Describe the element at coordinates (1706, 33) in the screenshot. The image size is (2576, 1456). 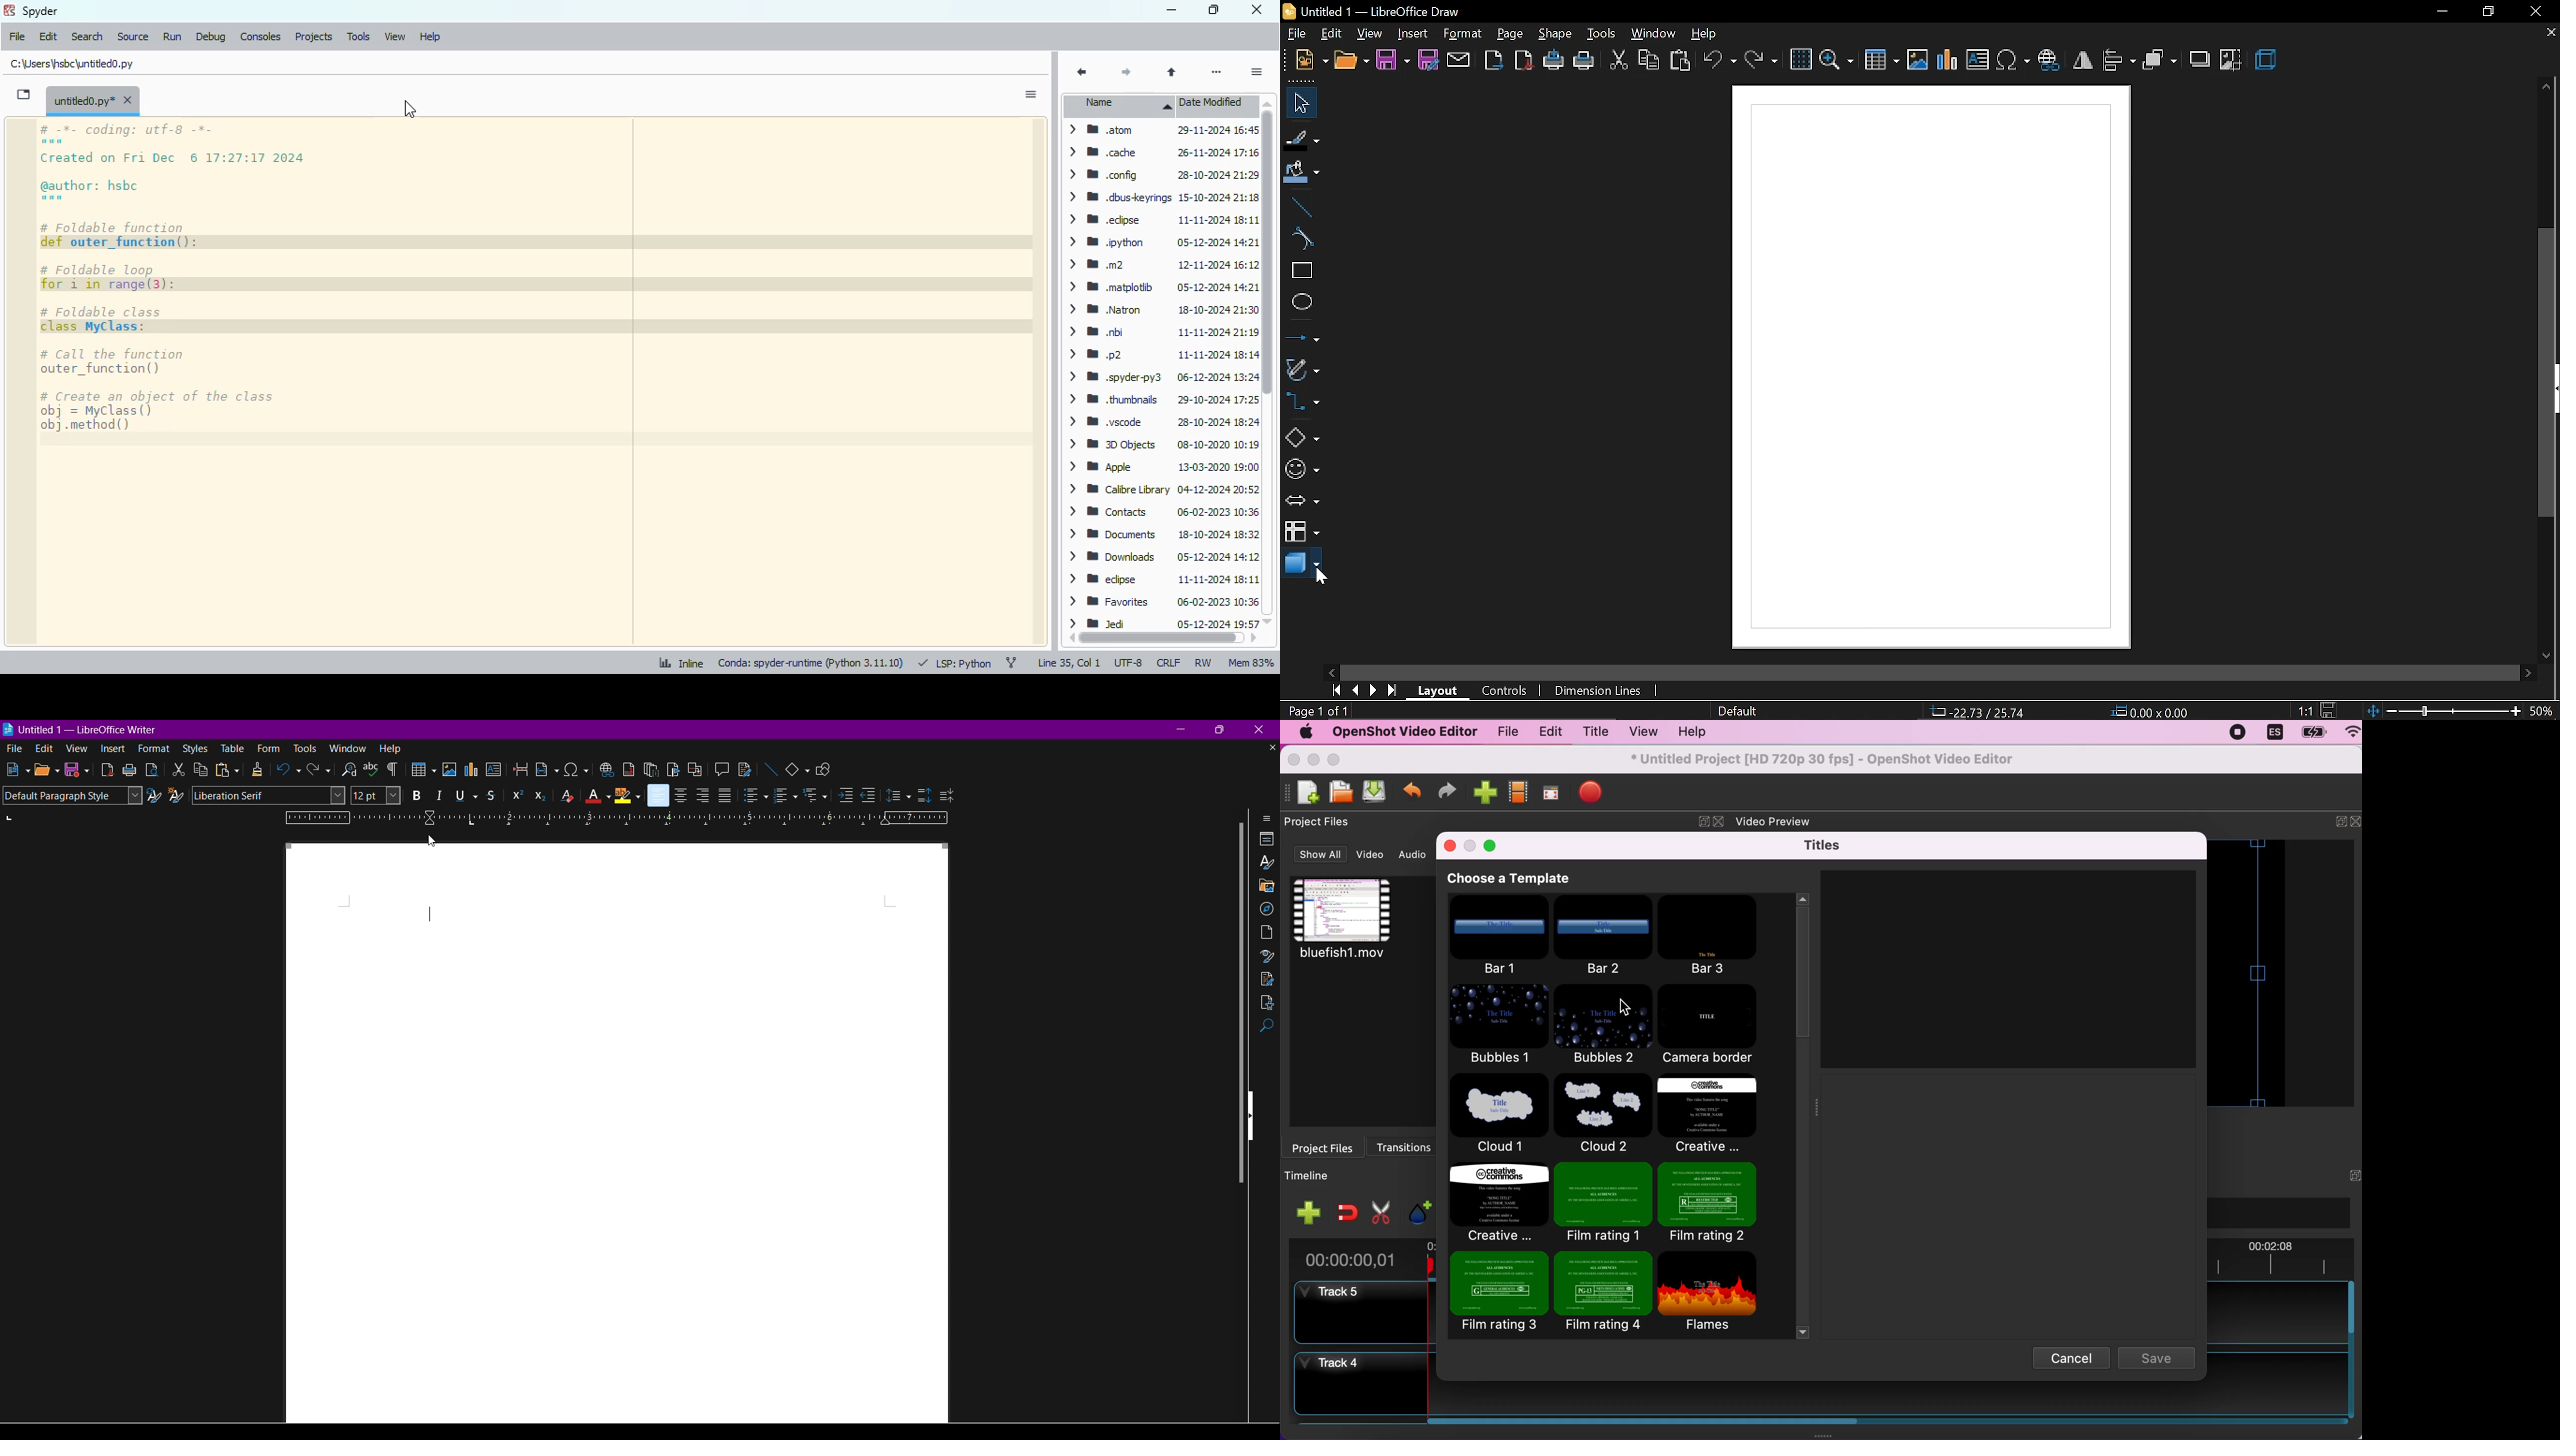
I see `help` at that location.